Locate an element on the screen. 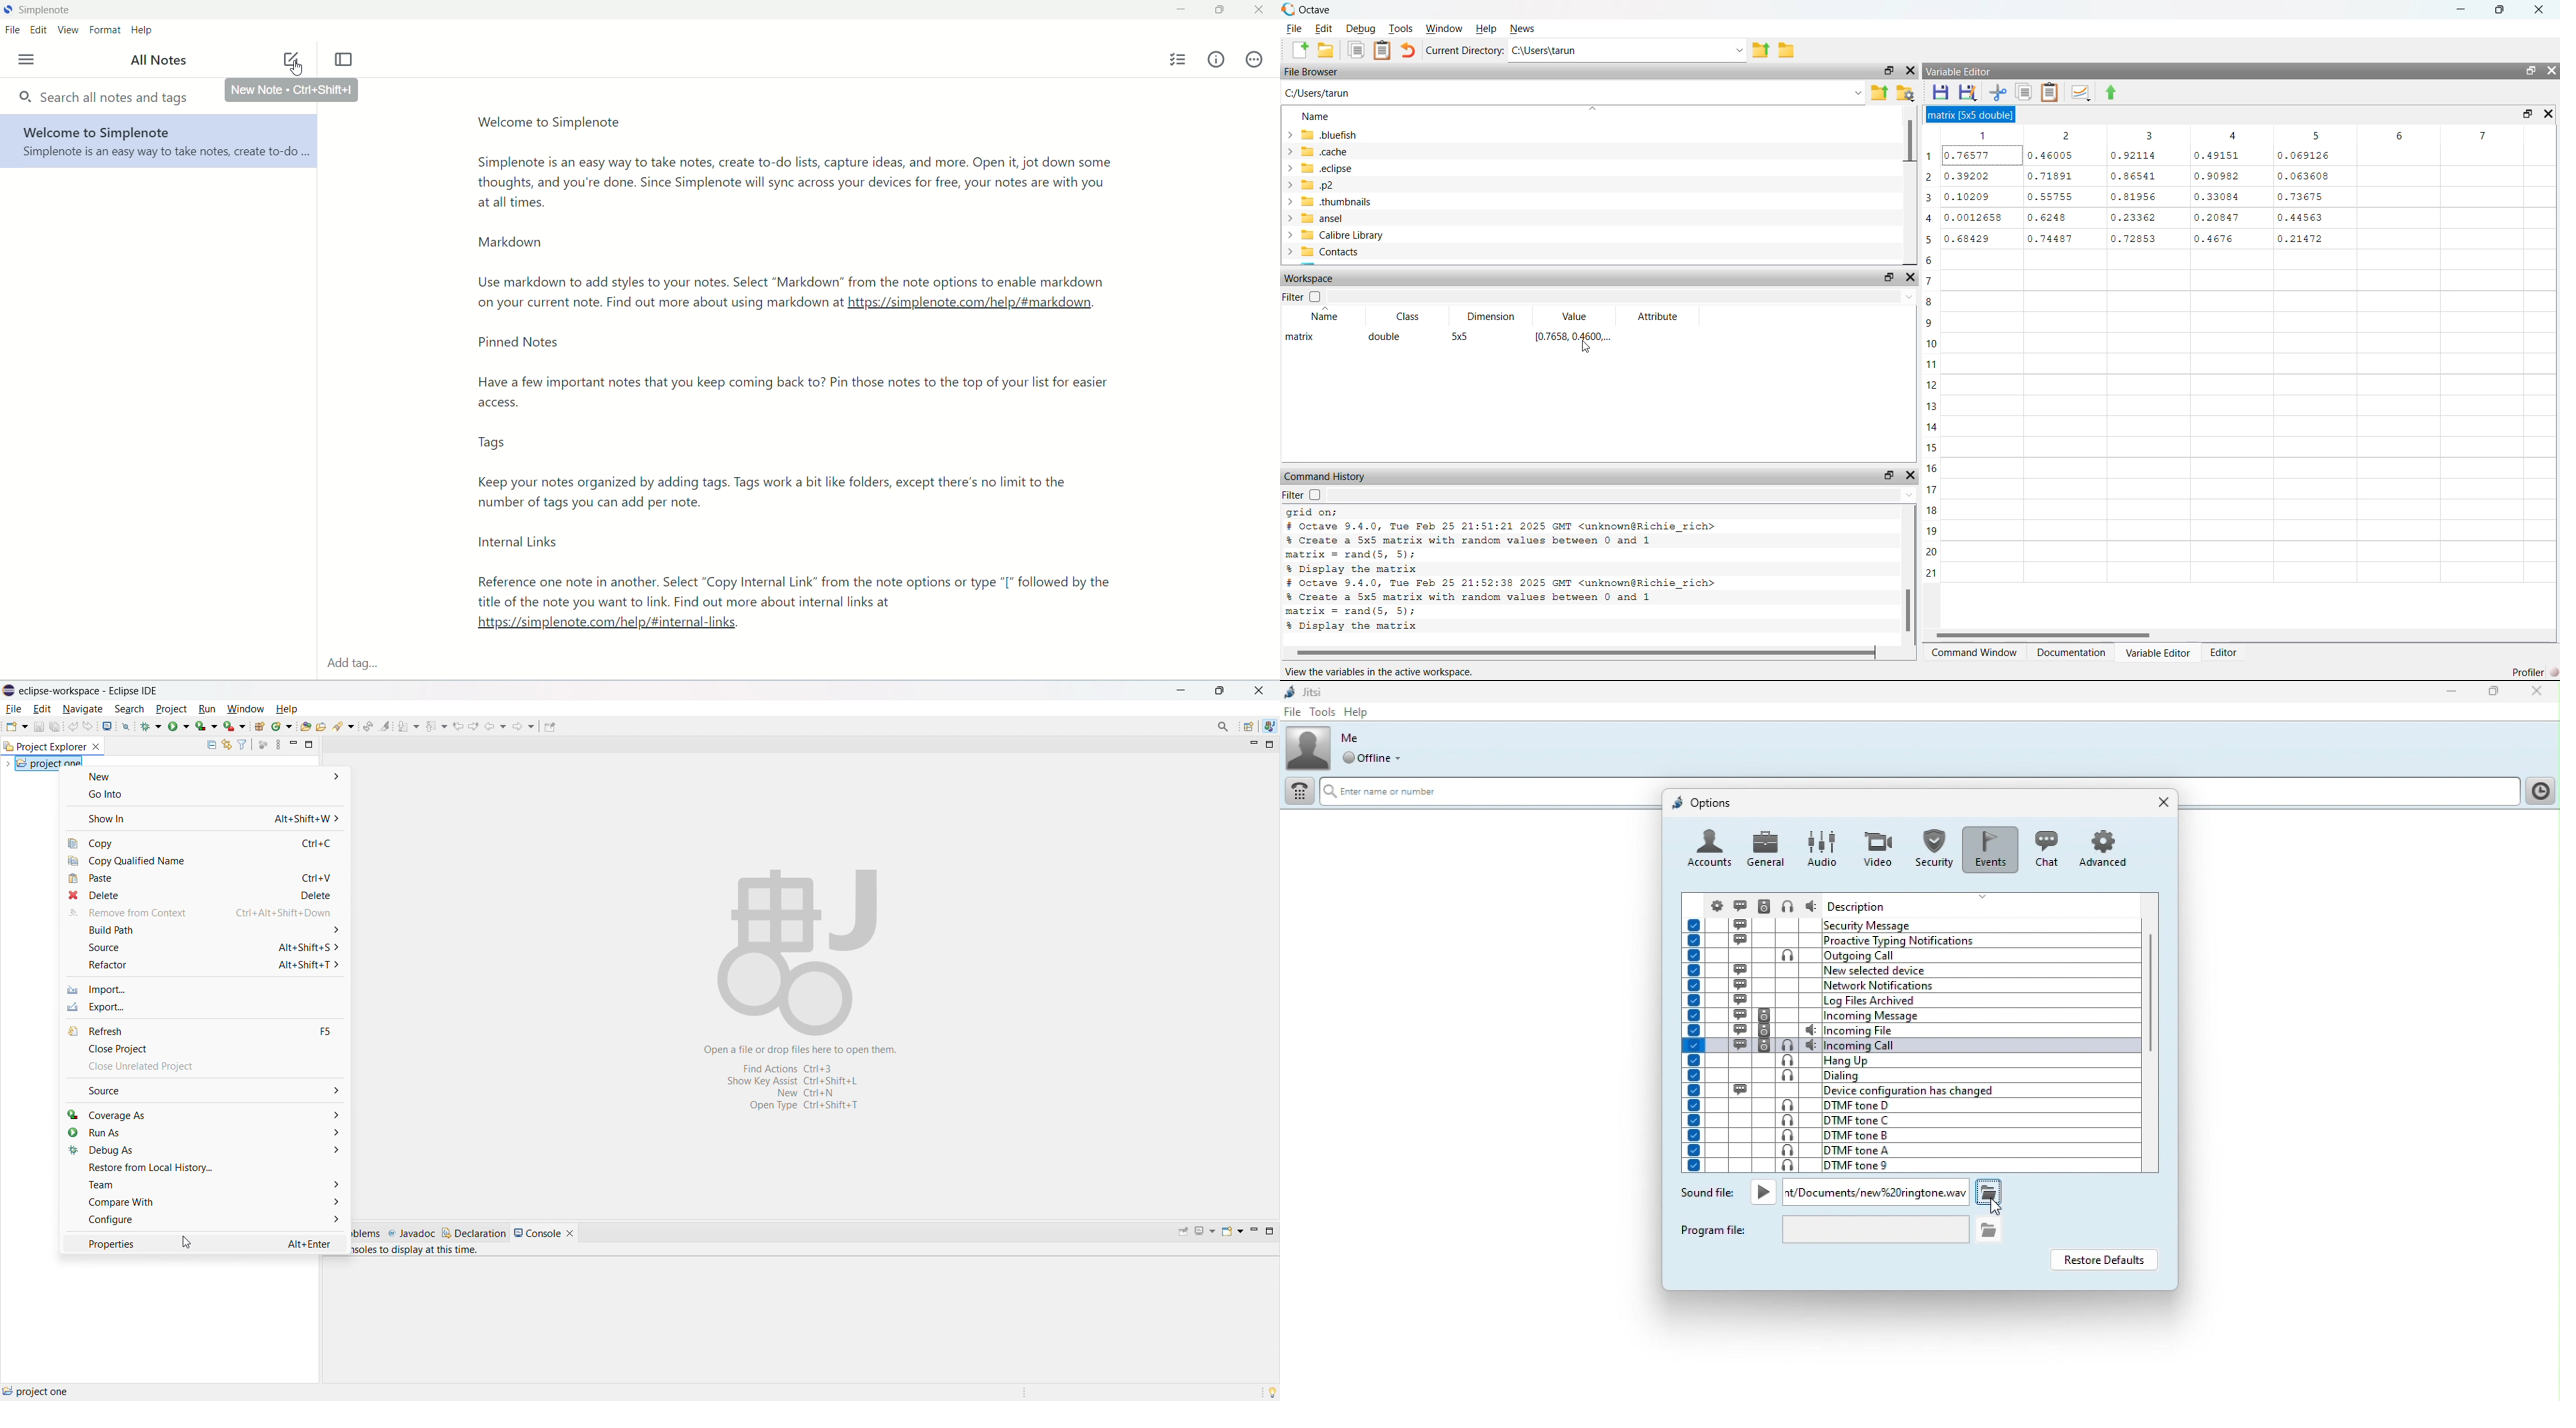 The width and height of the screenshot is (2576, 1428). window is located at coordinates (245, 710).